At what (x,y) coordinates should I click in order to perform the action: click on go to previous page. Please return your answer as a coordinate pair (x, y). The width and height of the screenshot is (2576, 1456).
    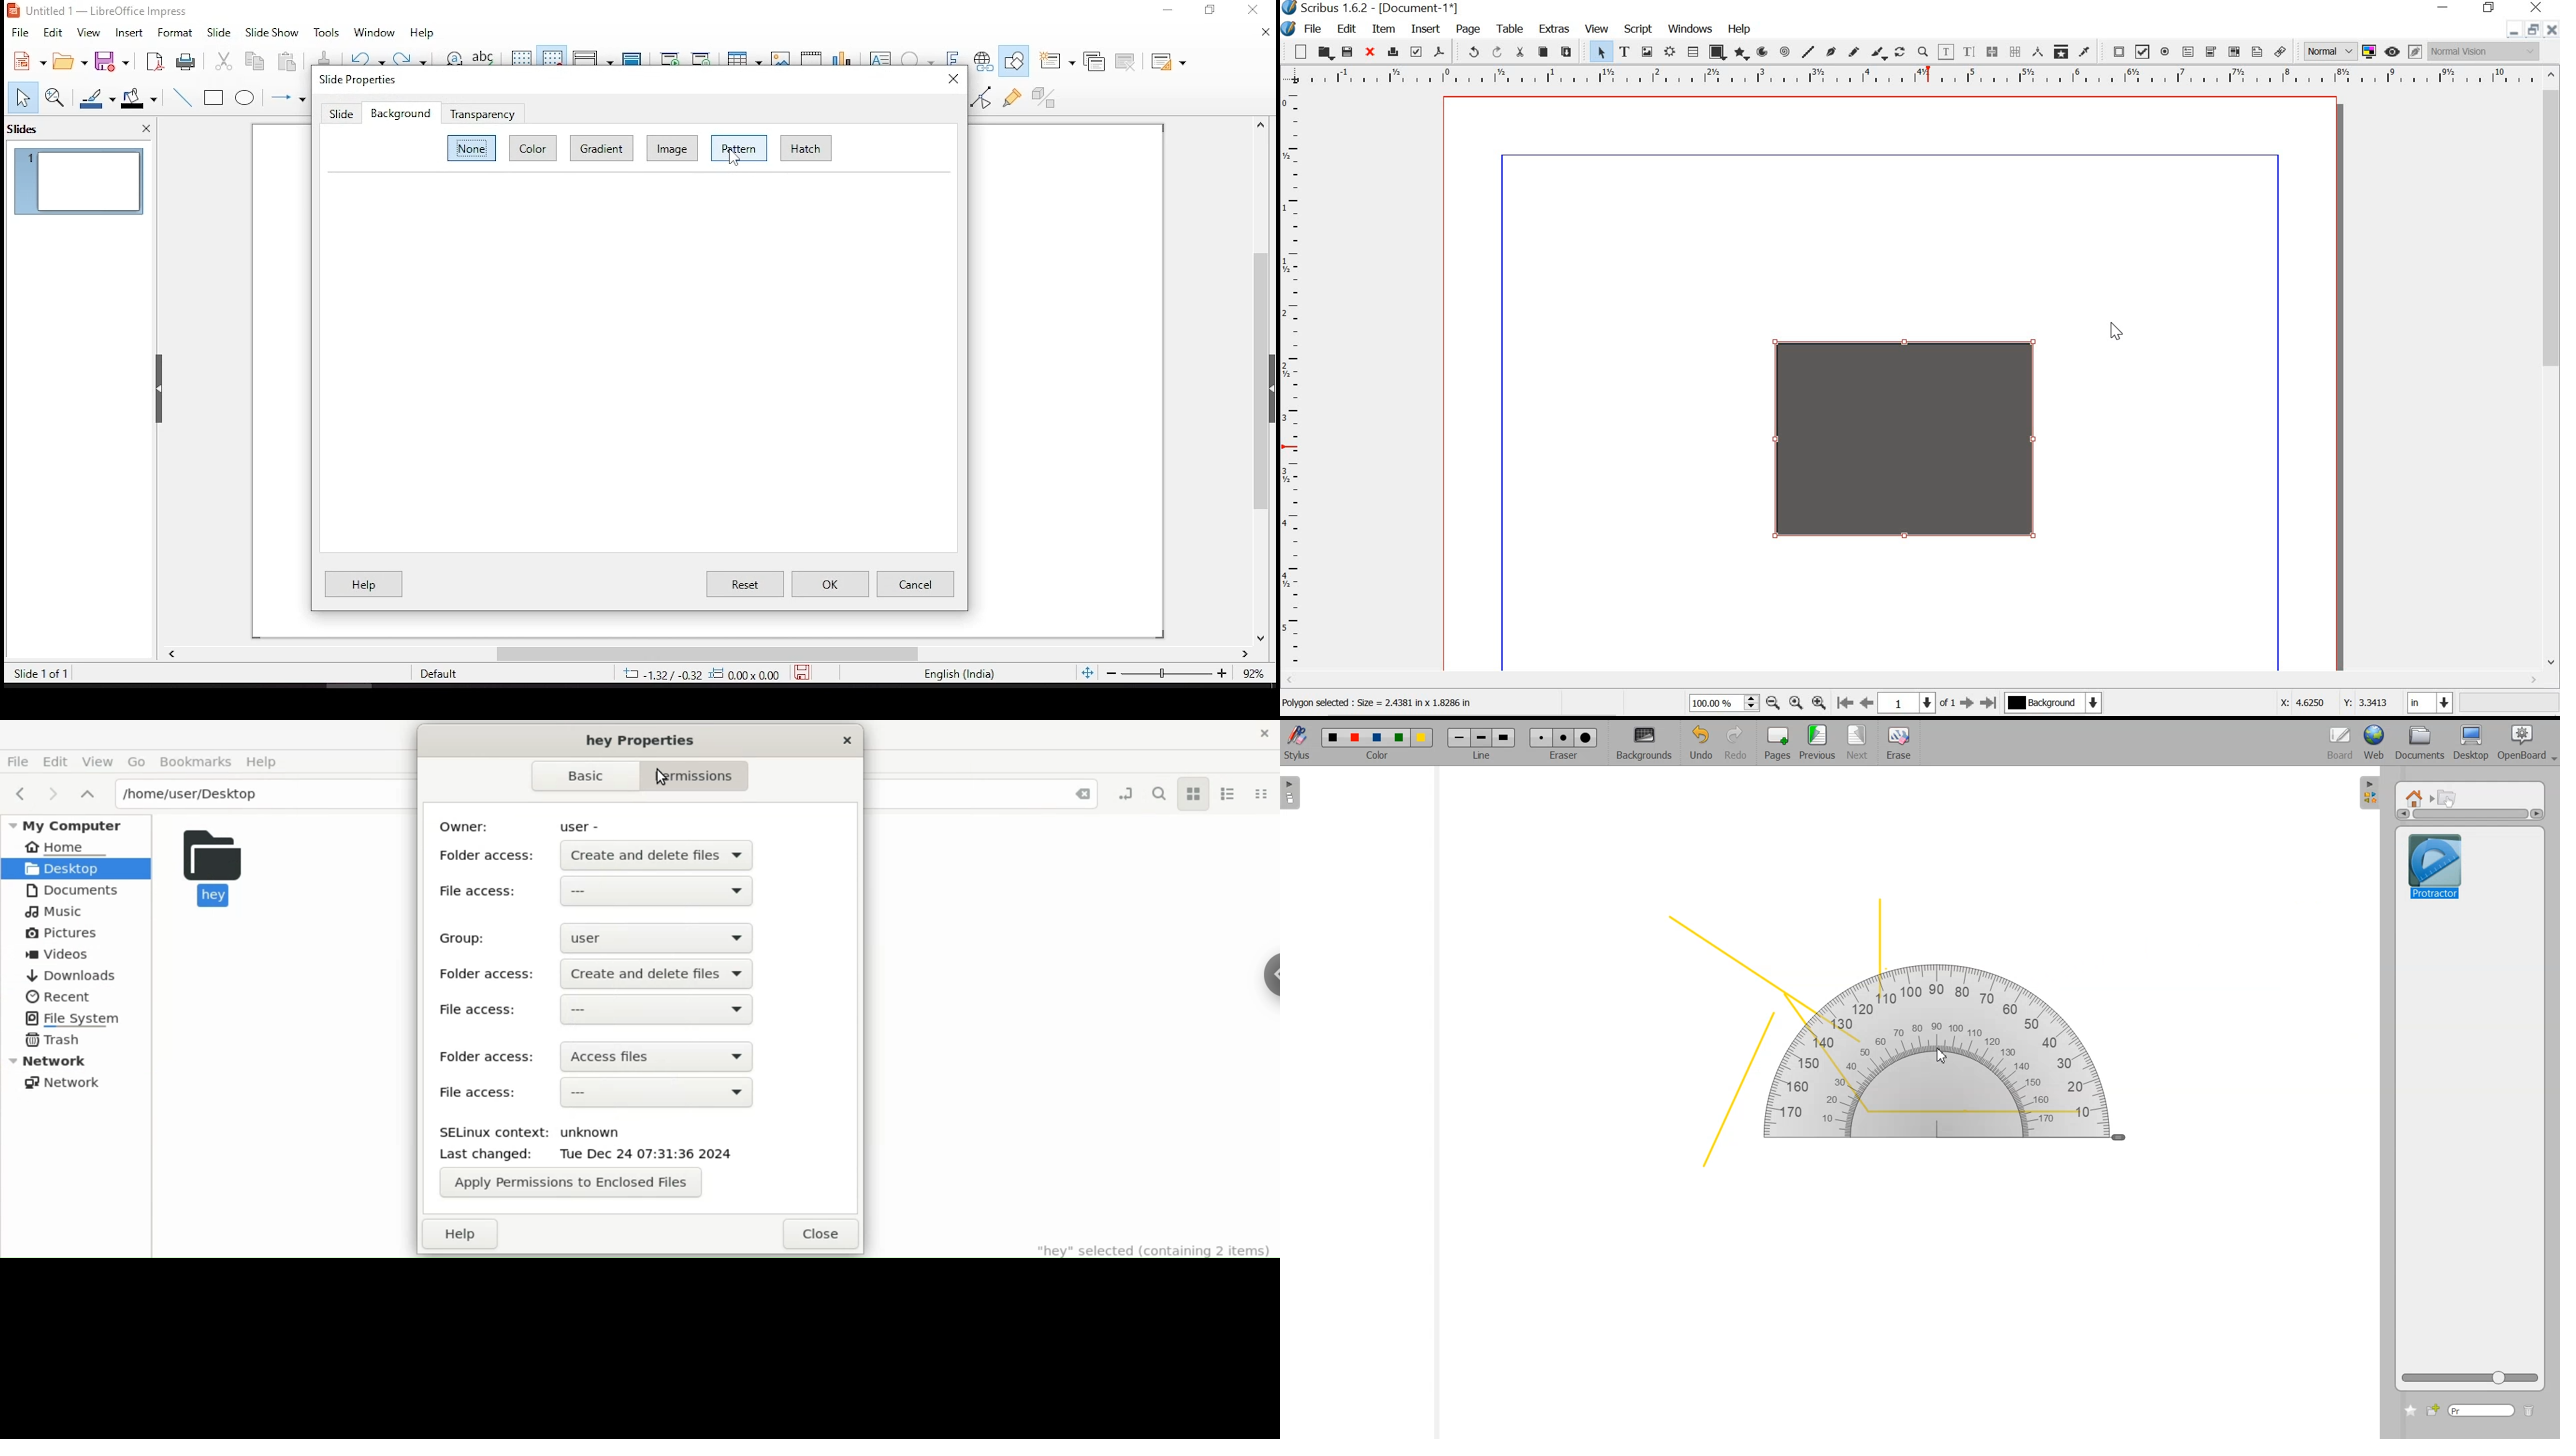
    Looking at the image, I should click on (1865, 704).